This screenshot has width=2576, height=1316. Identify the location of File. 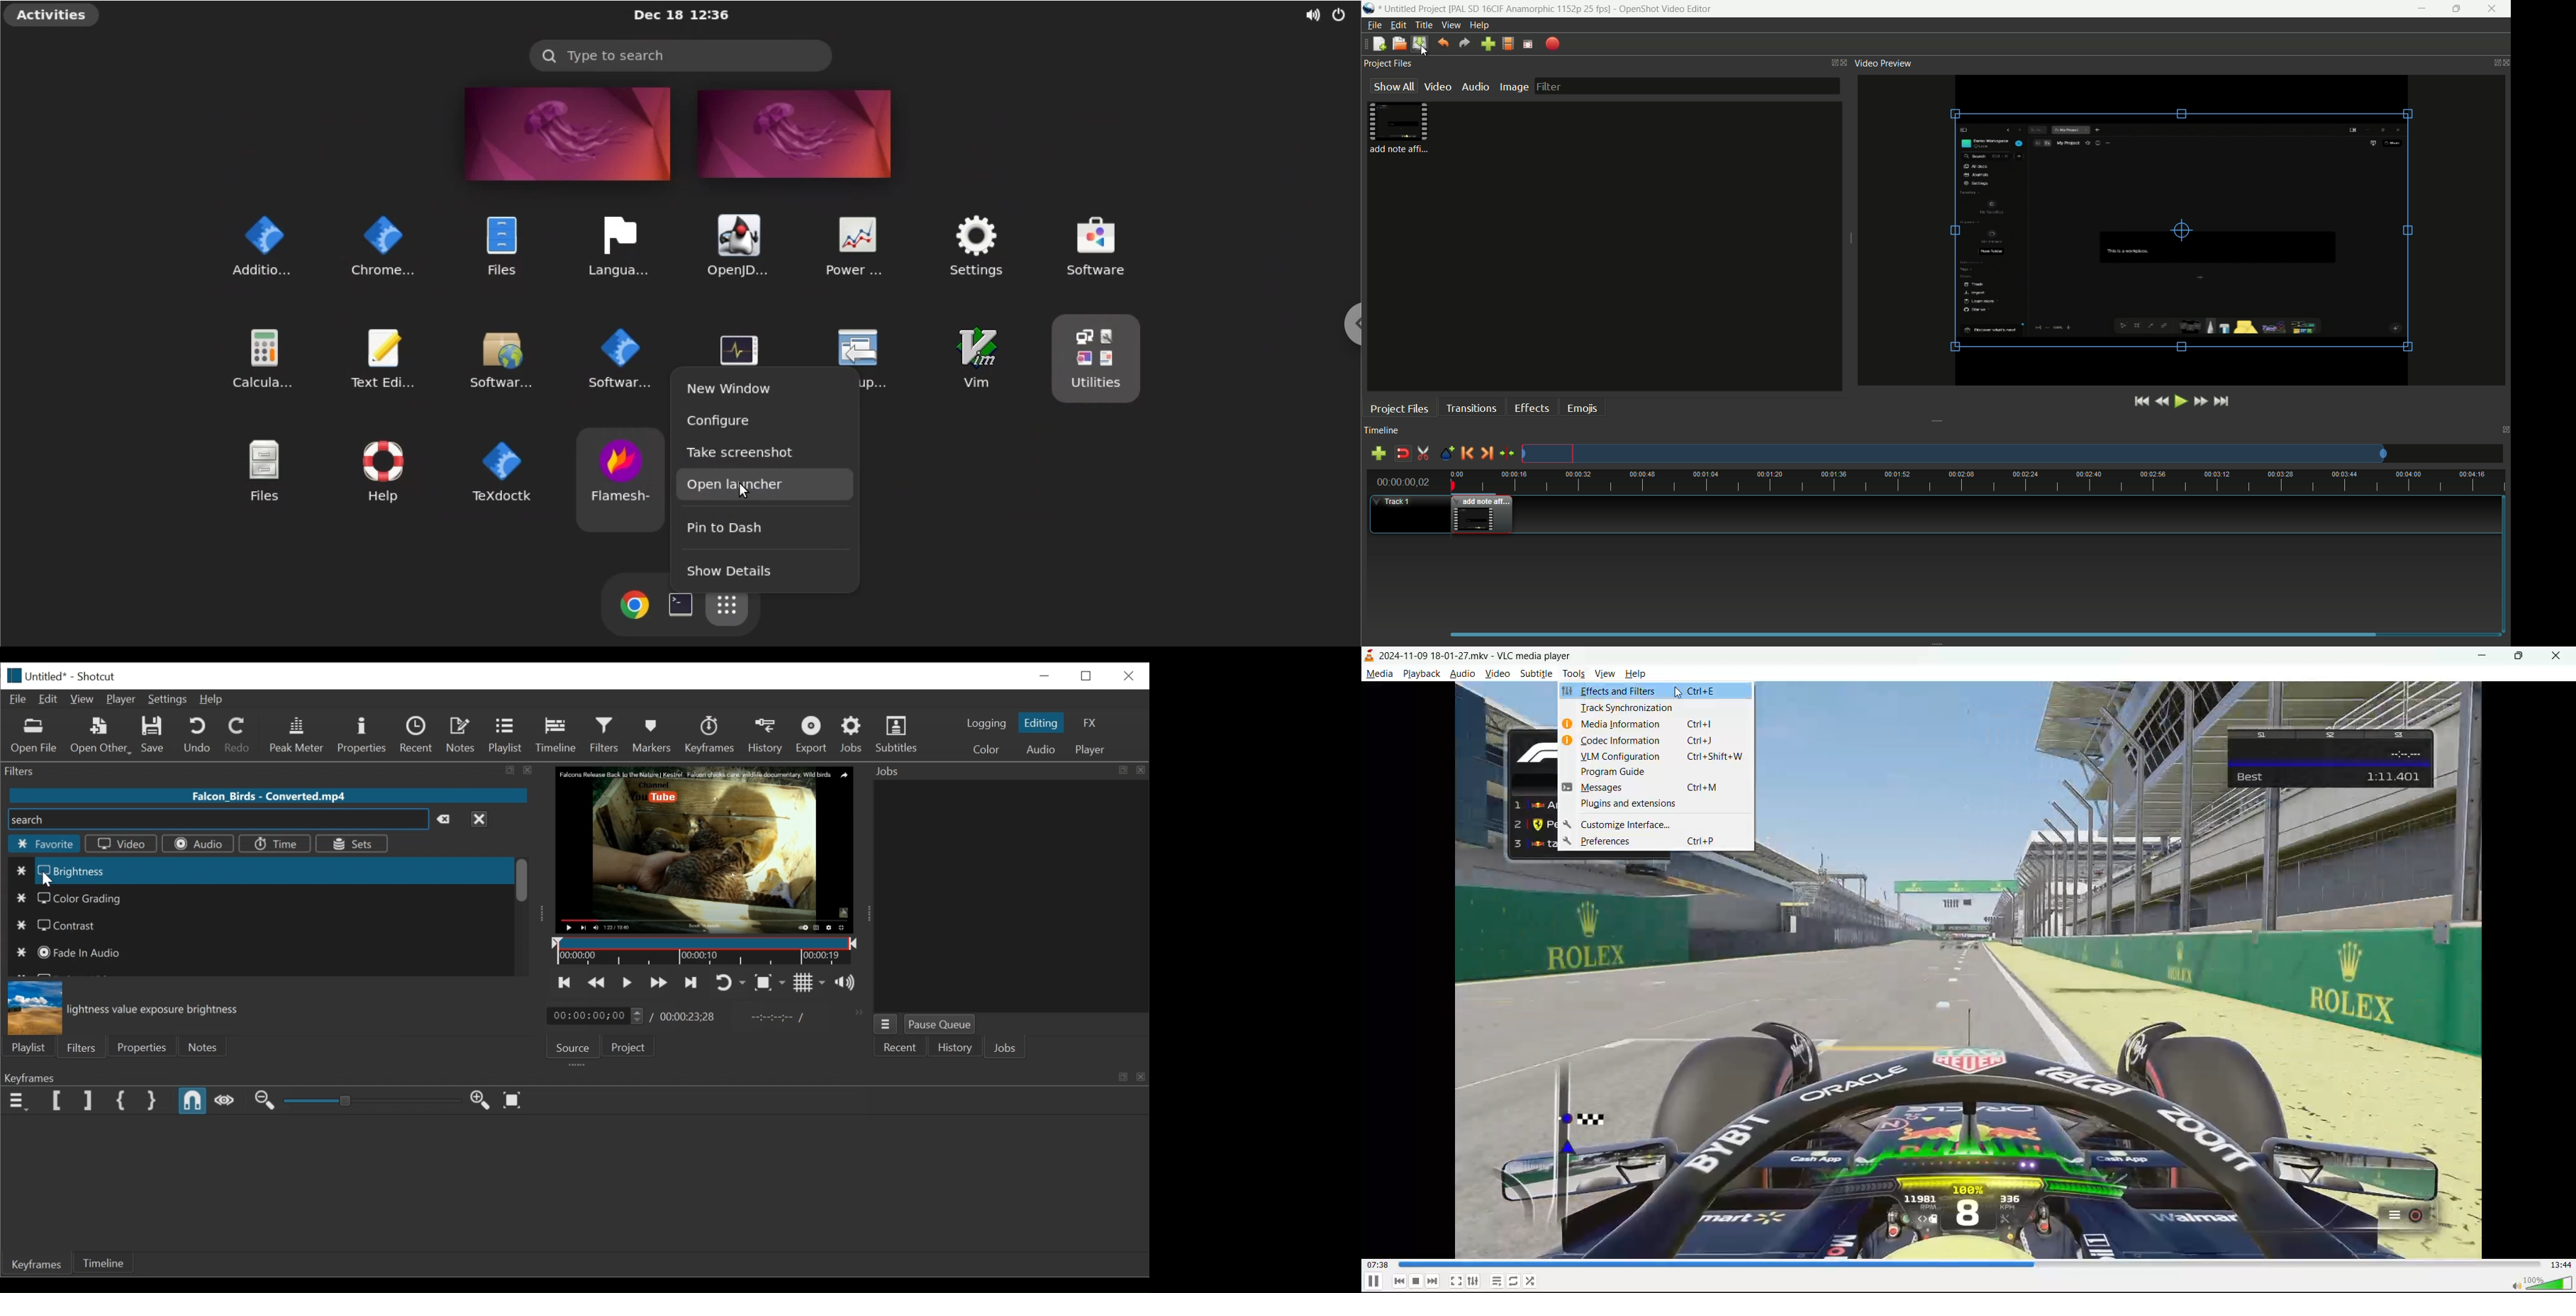
(17, 699).